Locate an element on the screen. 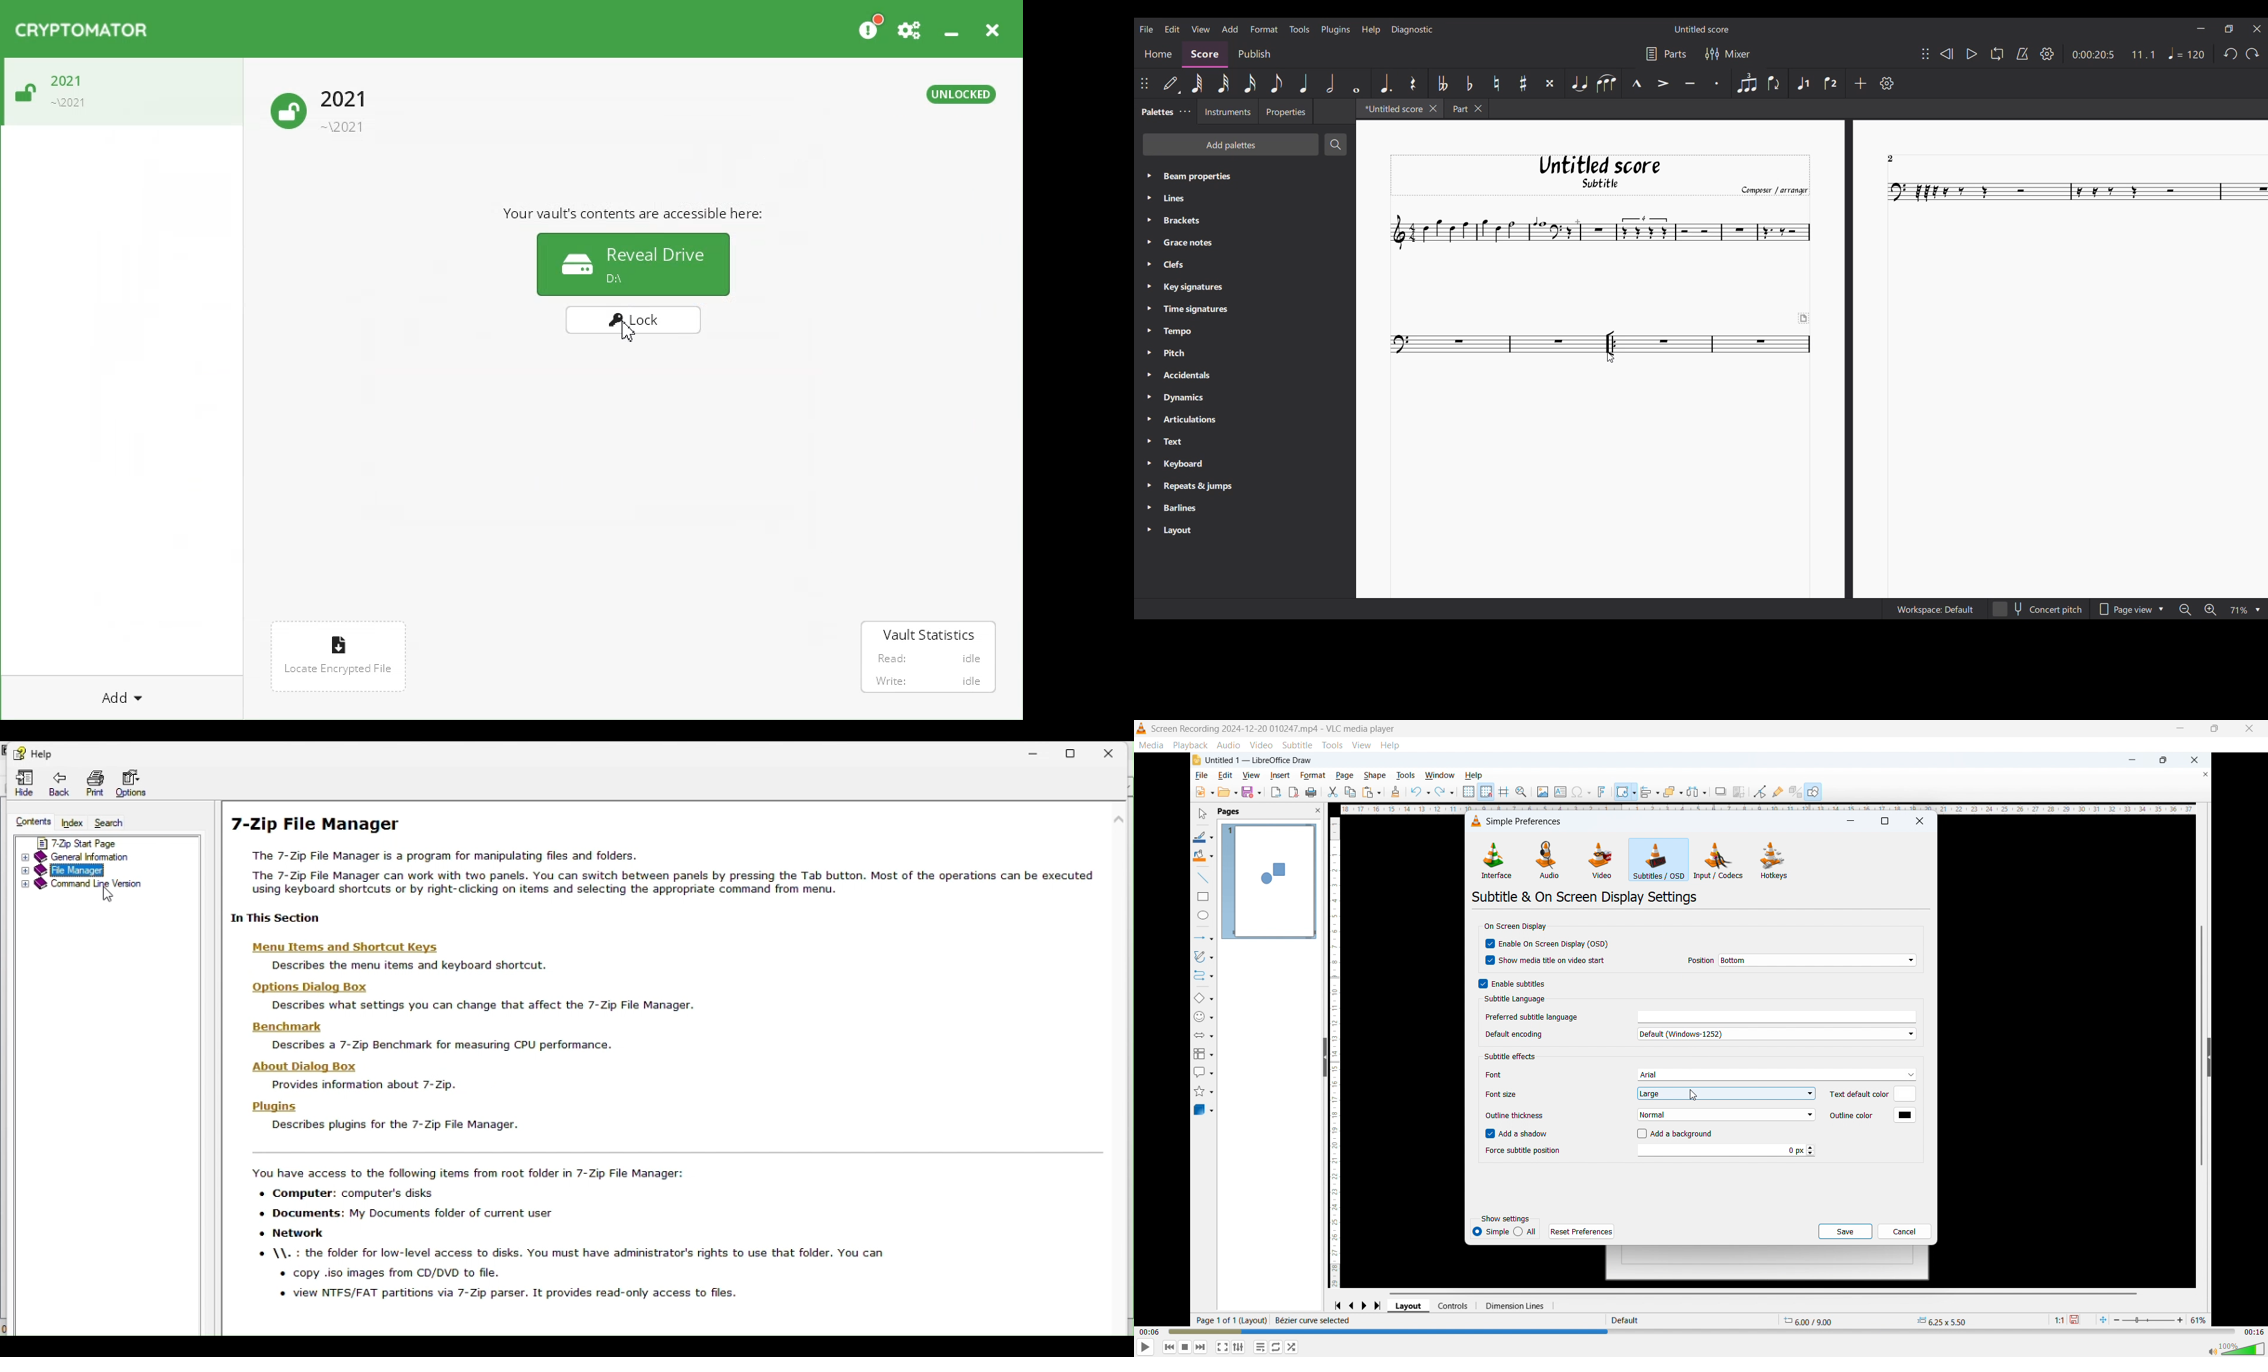 This screenshot has height=1372, width=2268. Instruments tab is located at coordinates (1227, 112).